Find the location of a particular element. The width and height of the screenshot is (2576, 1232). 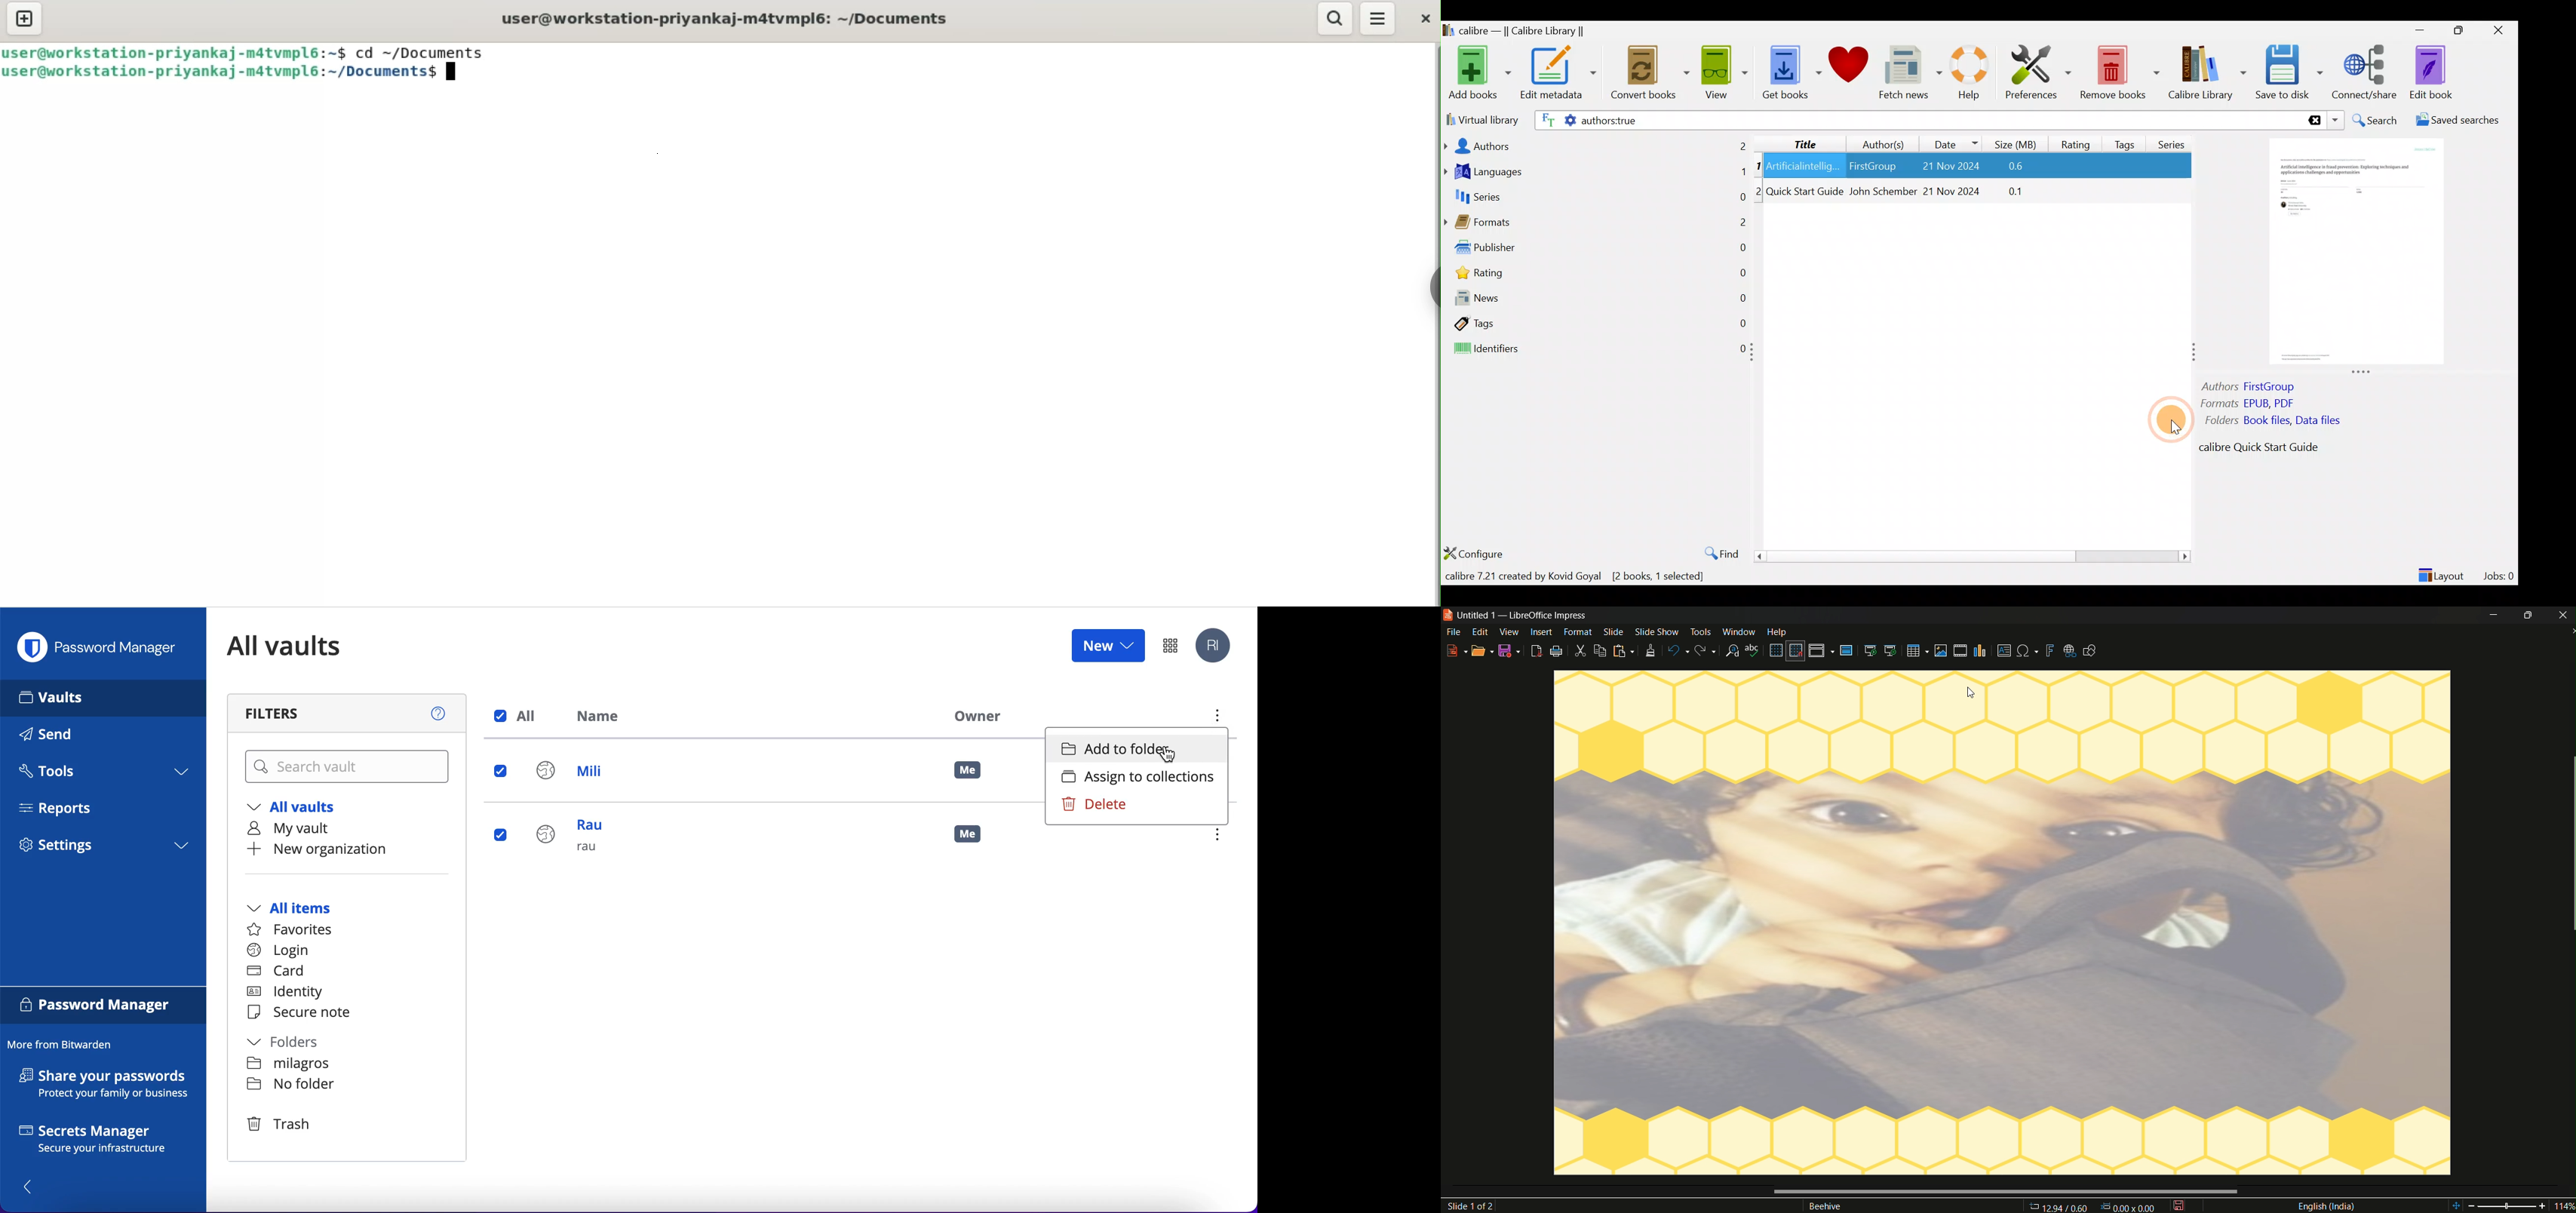

add to folder is located at coordinates (1138, 749).